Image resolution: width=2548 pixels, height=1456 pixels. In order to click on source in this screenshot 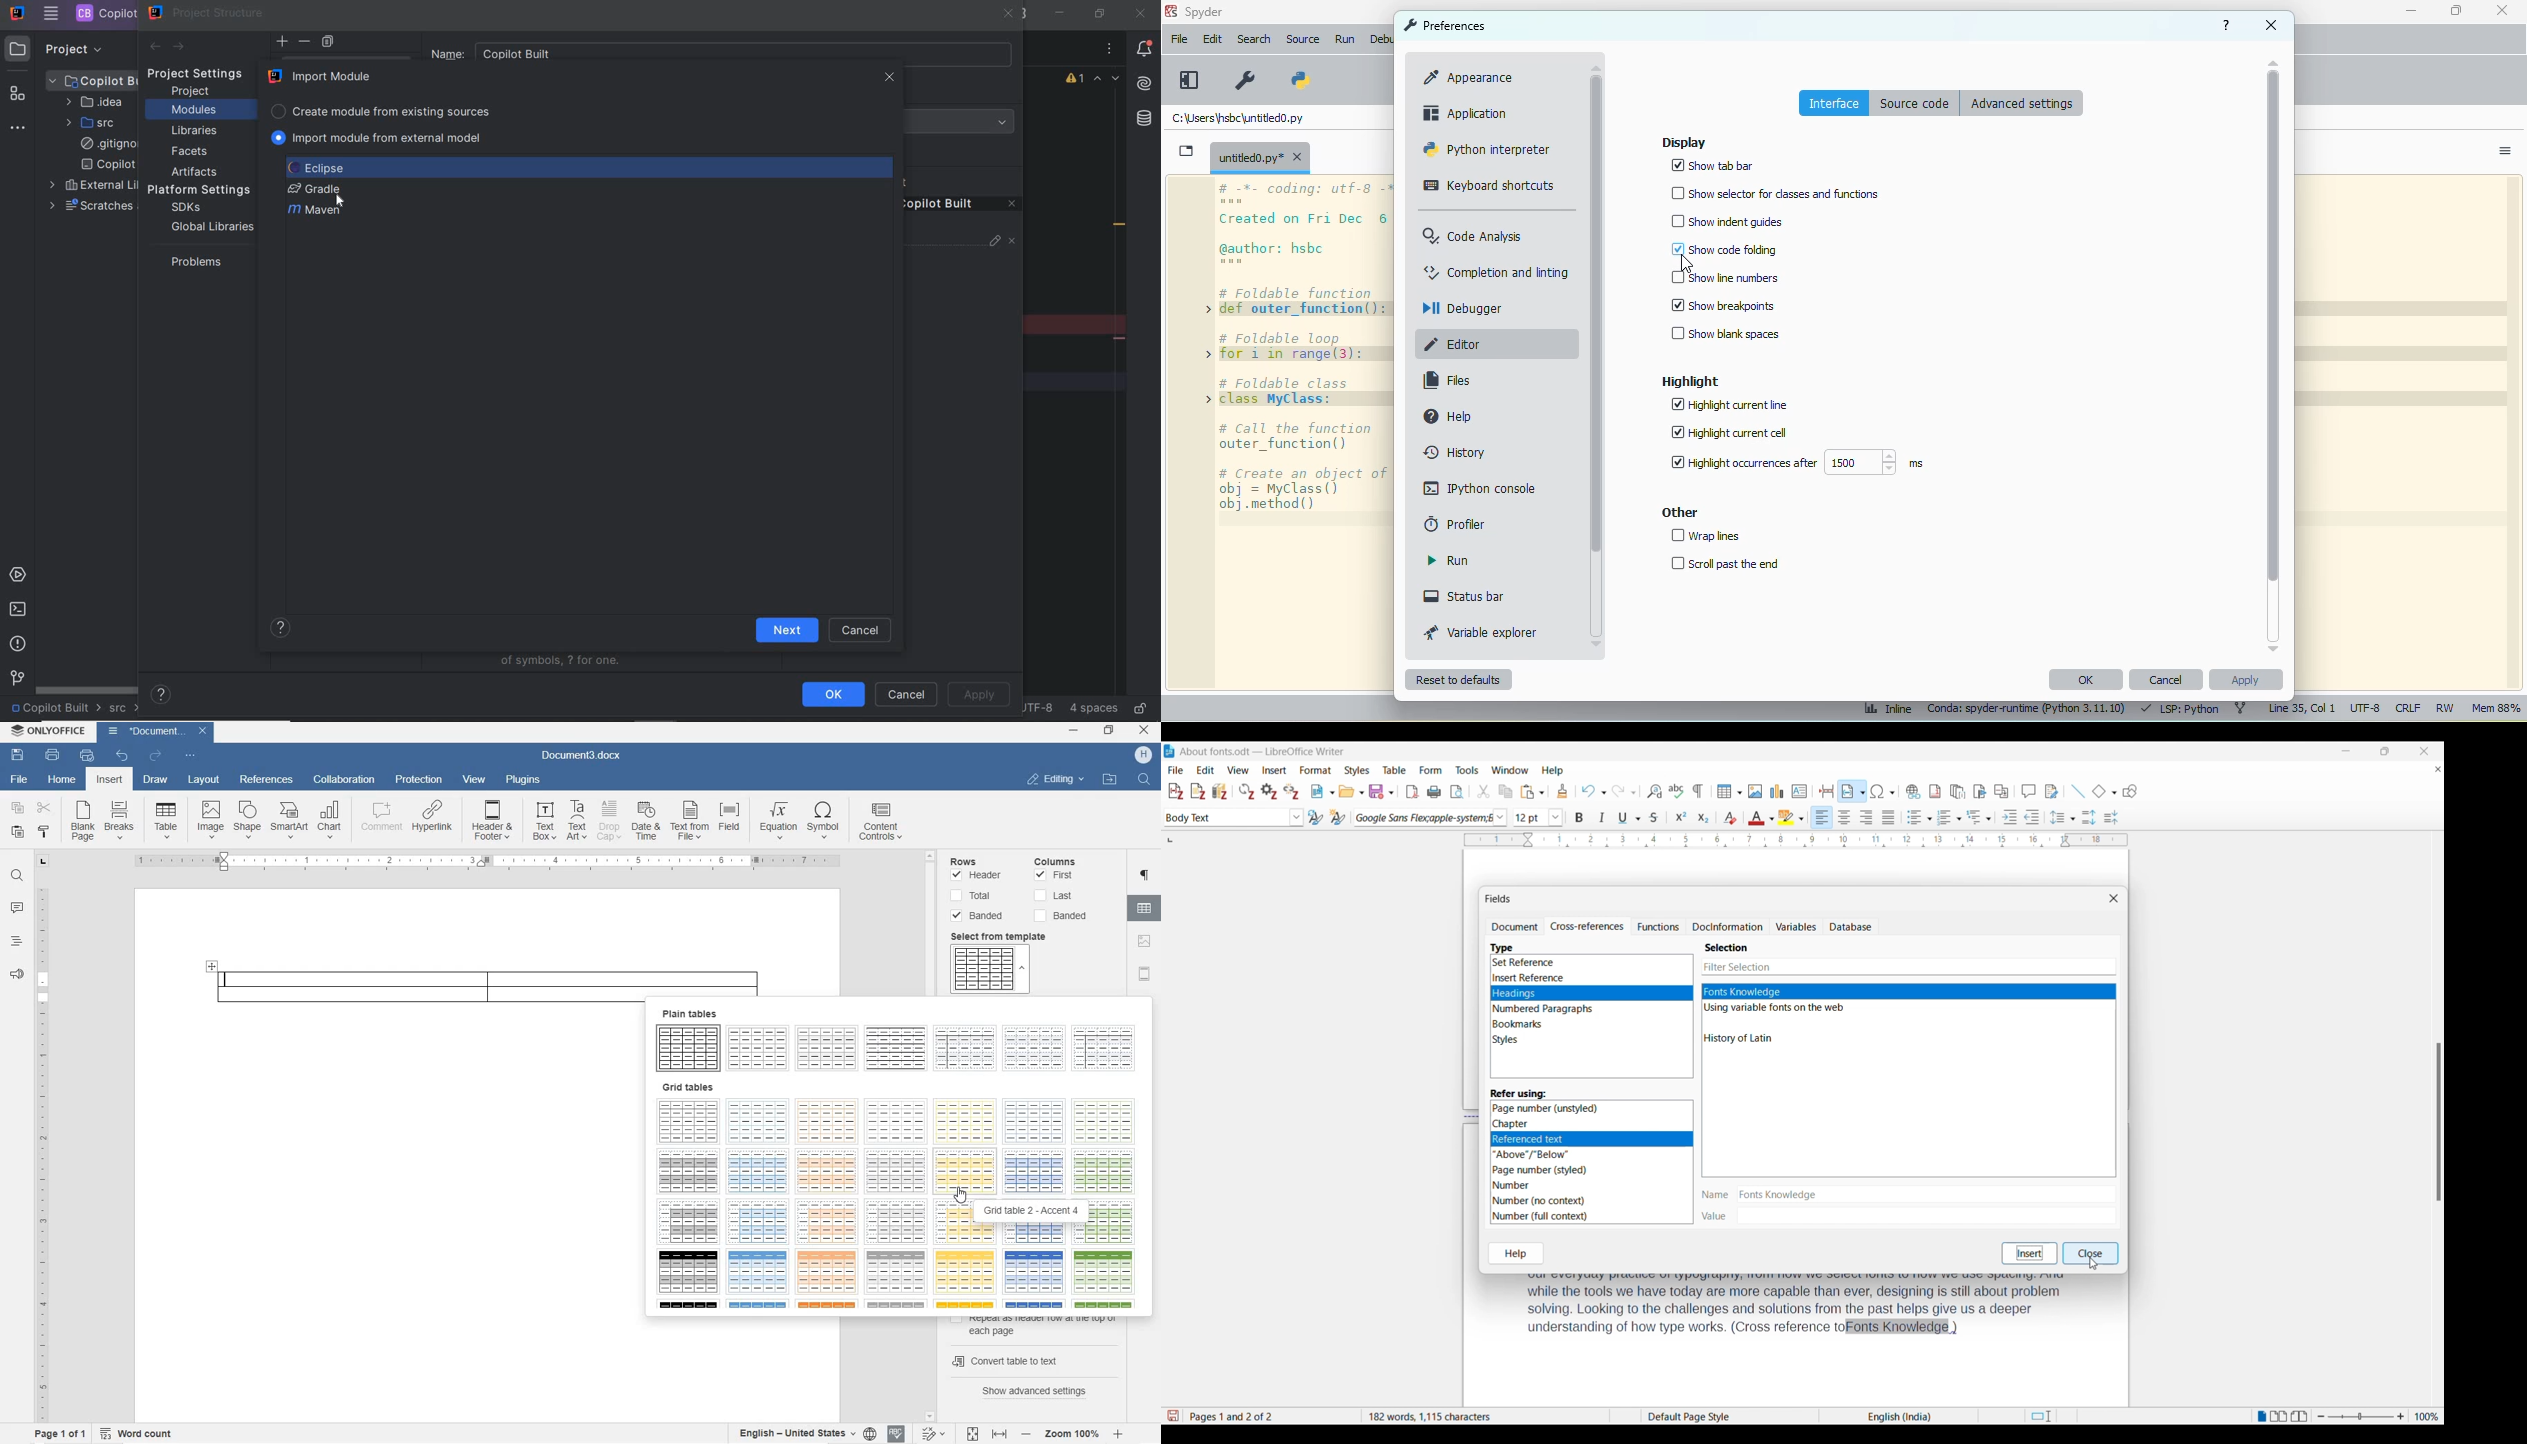, I will do `click(1302, 39)`.